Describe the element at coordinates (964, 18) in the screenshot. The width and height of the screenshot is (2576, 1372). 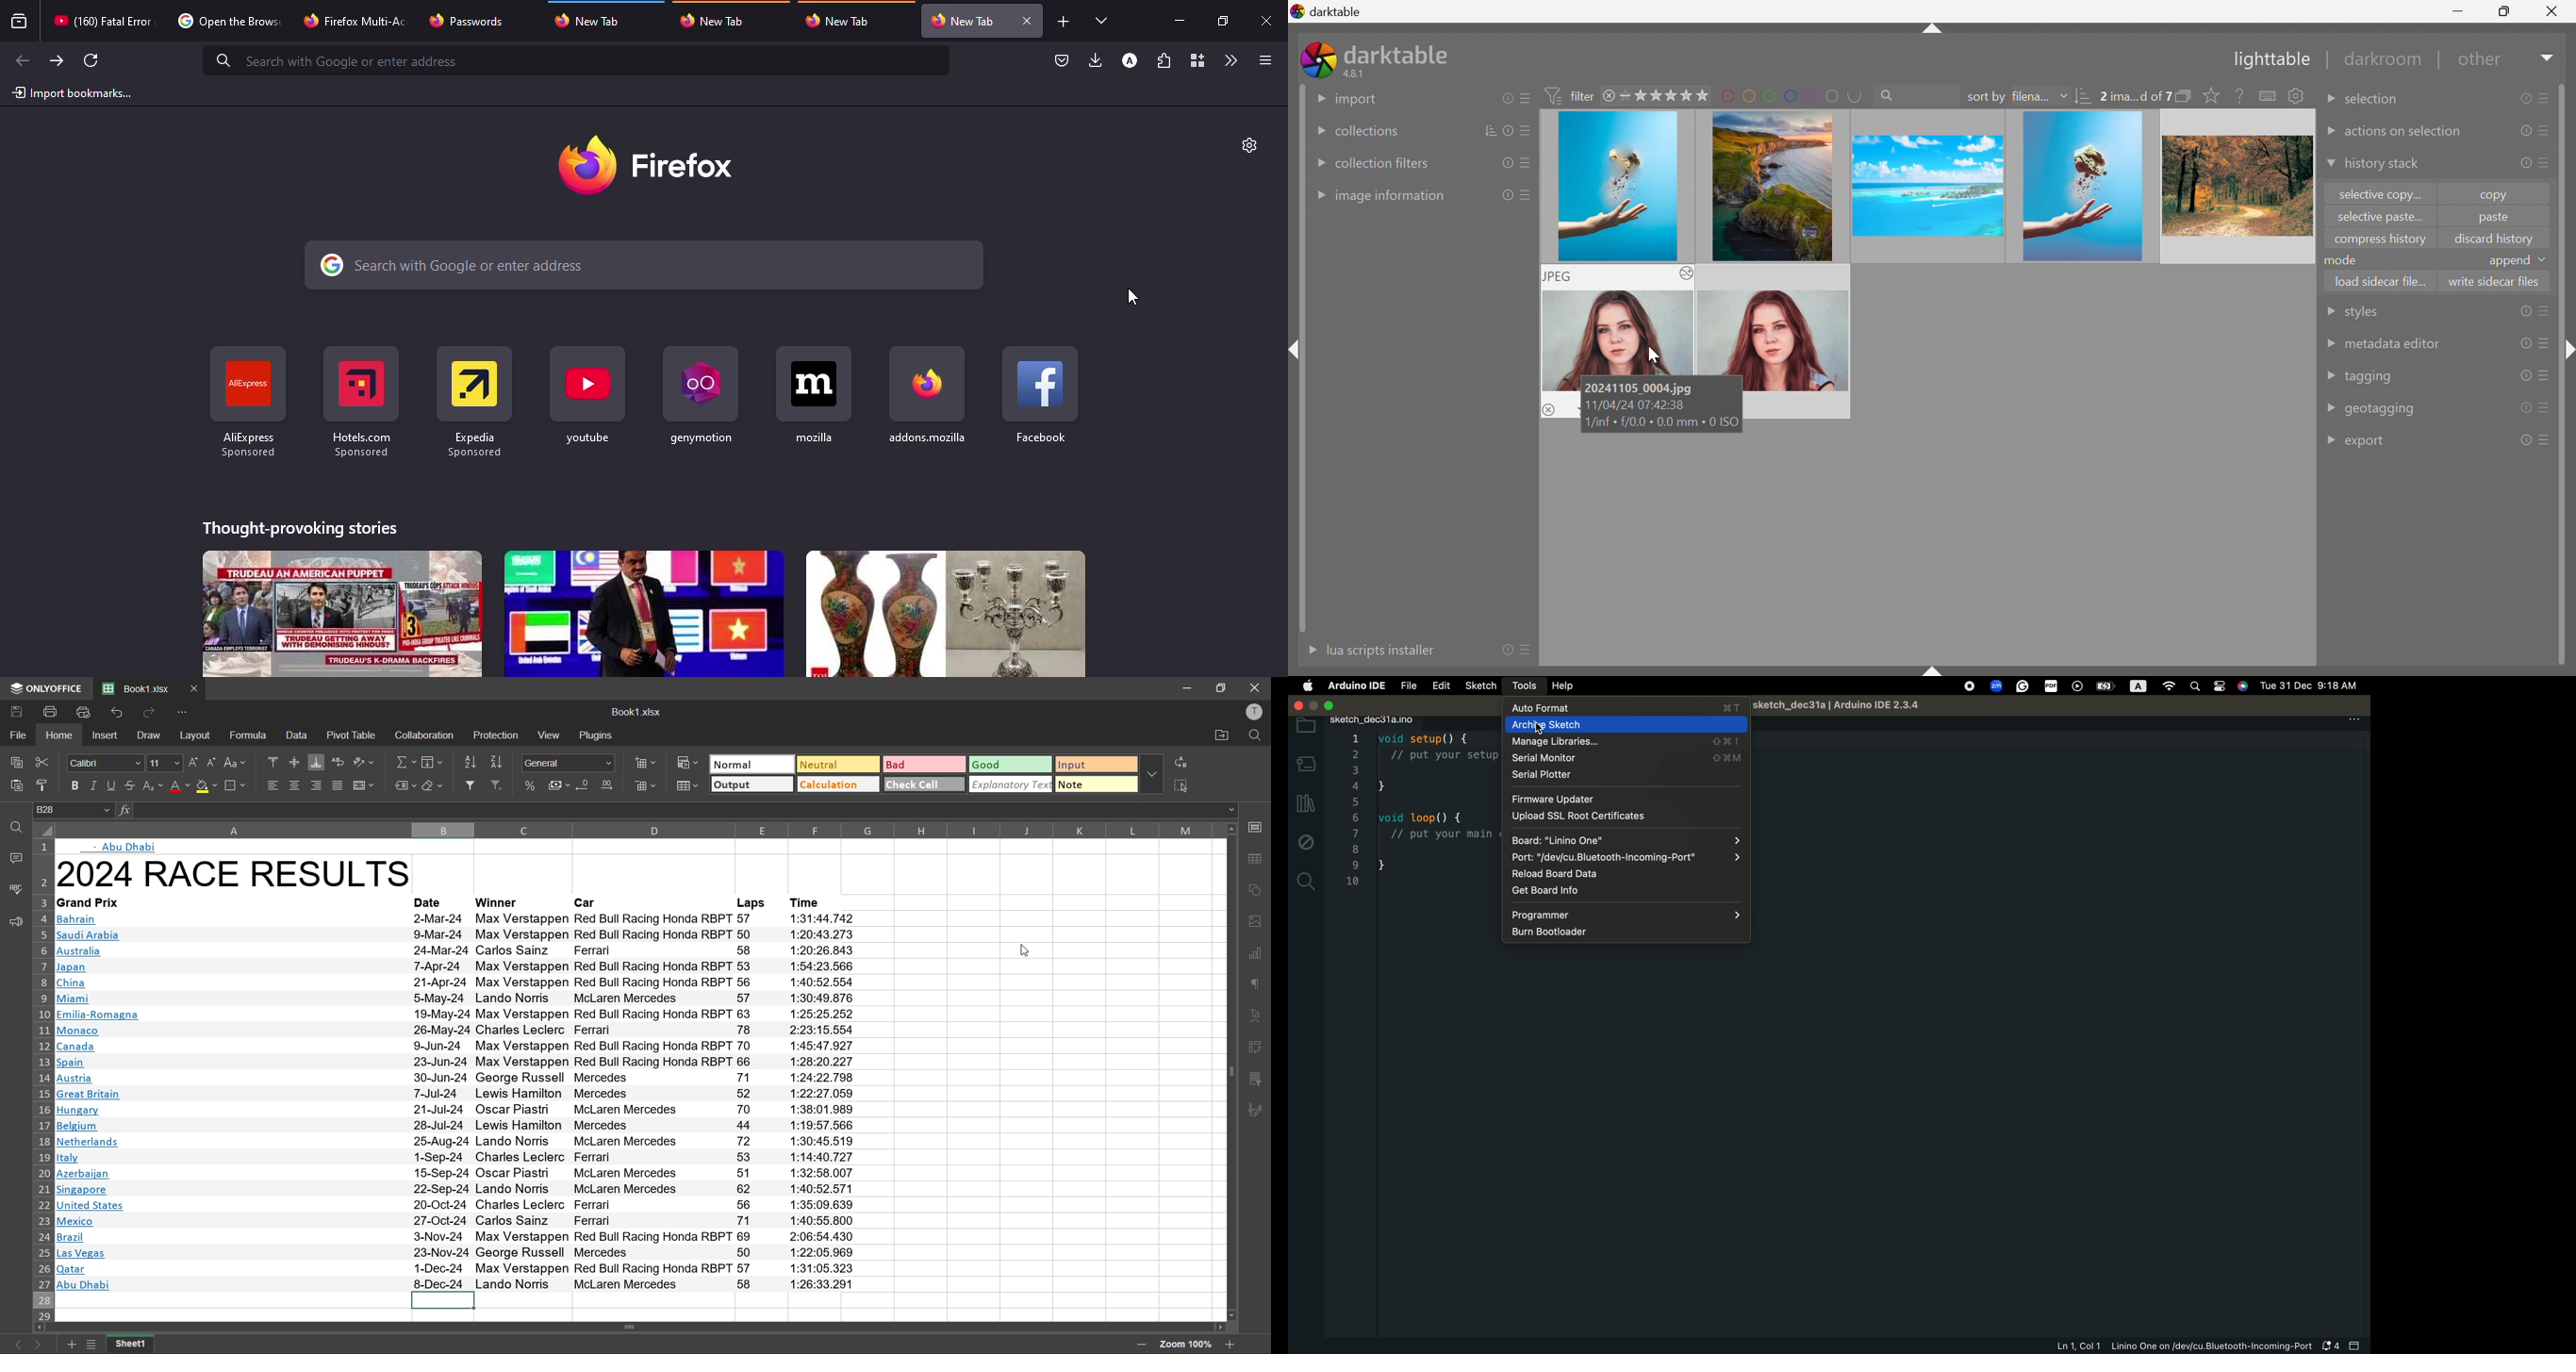
I see `tab` at that location.